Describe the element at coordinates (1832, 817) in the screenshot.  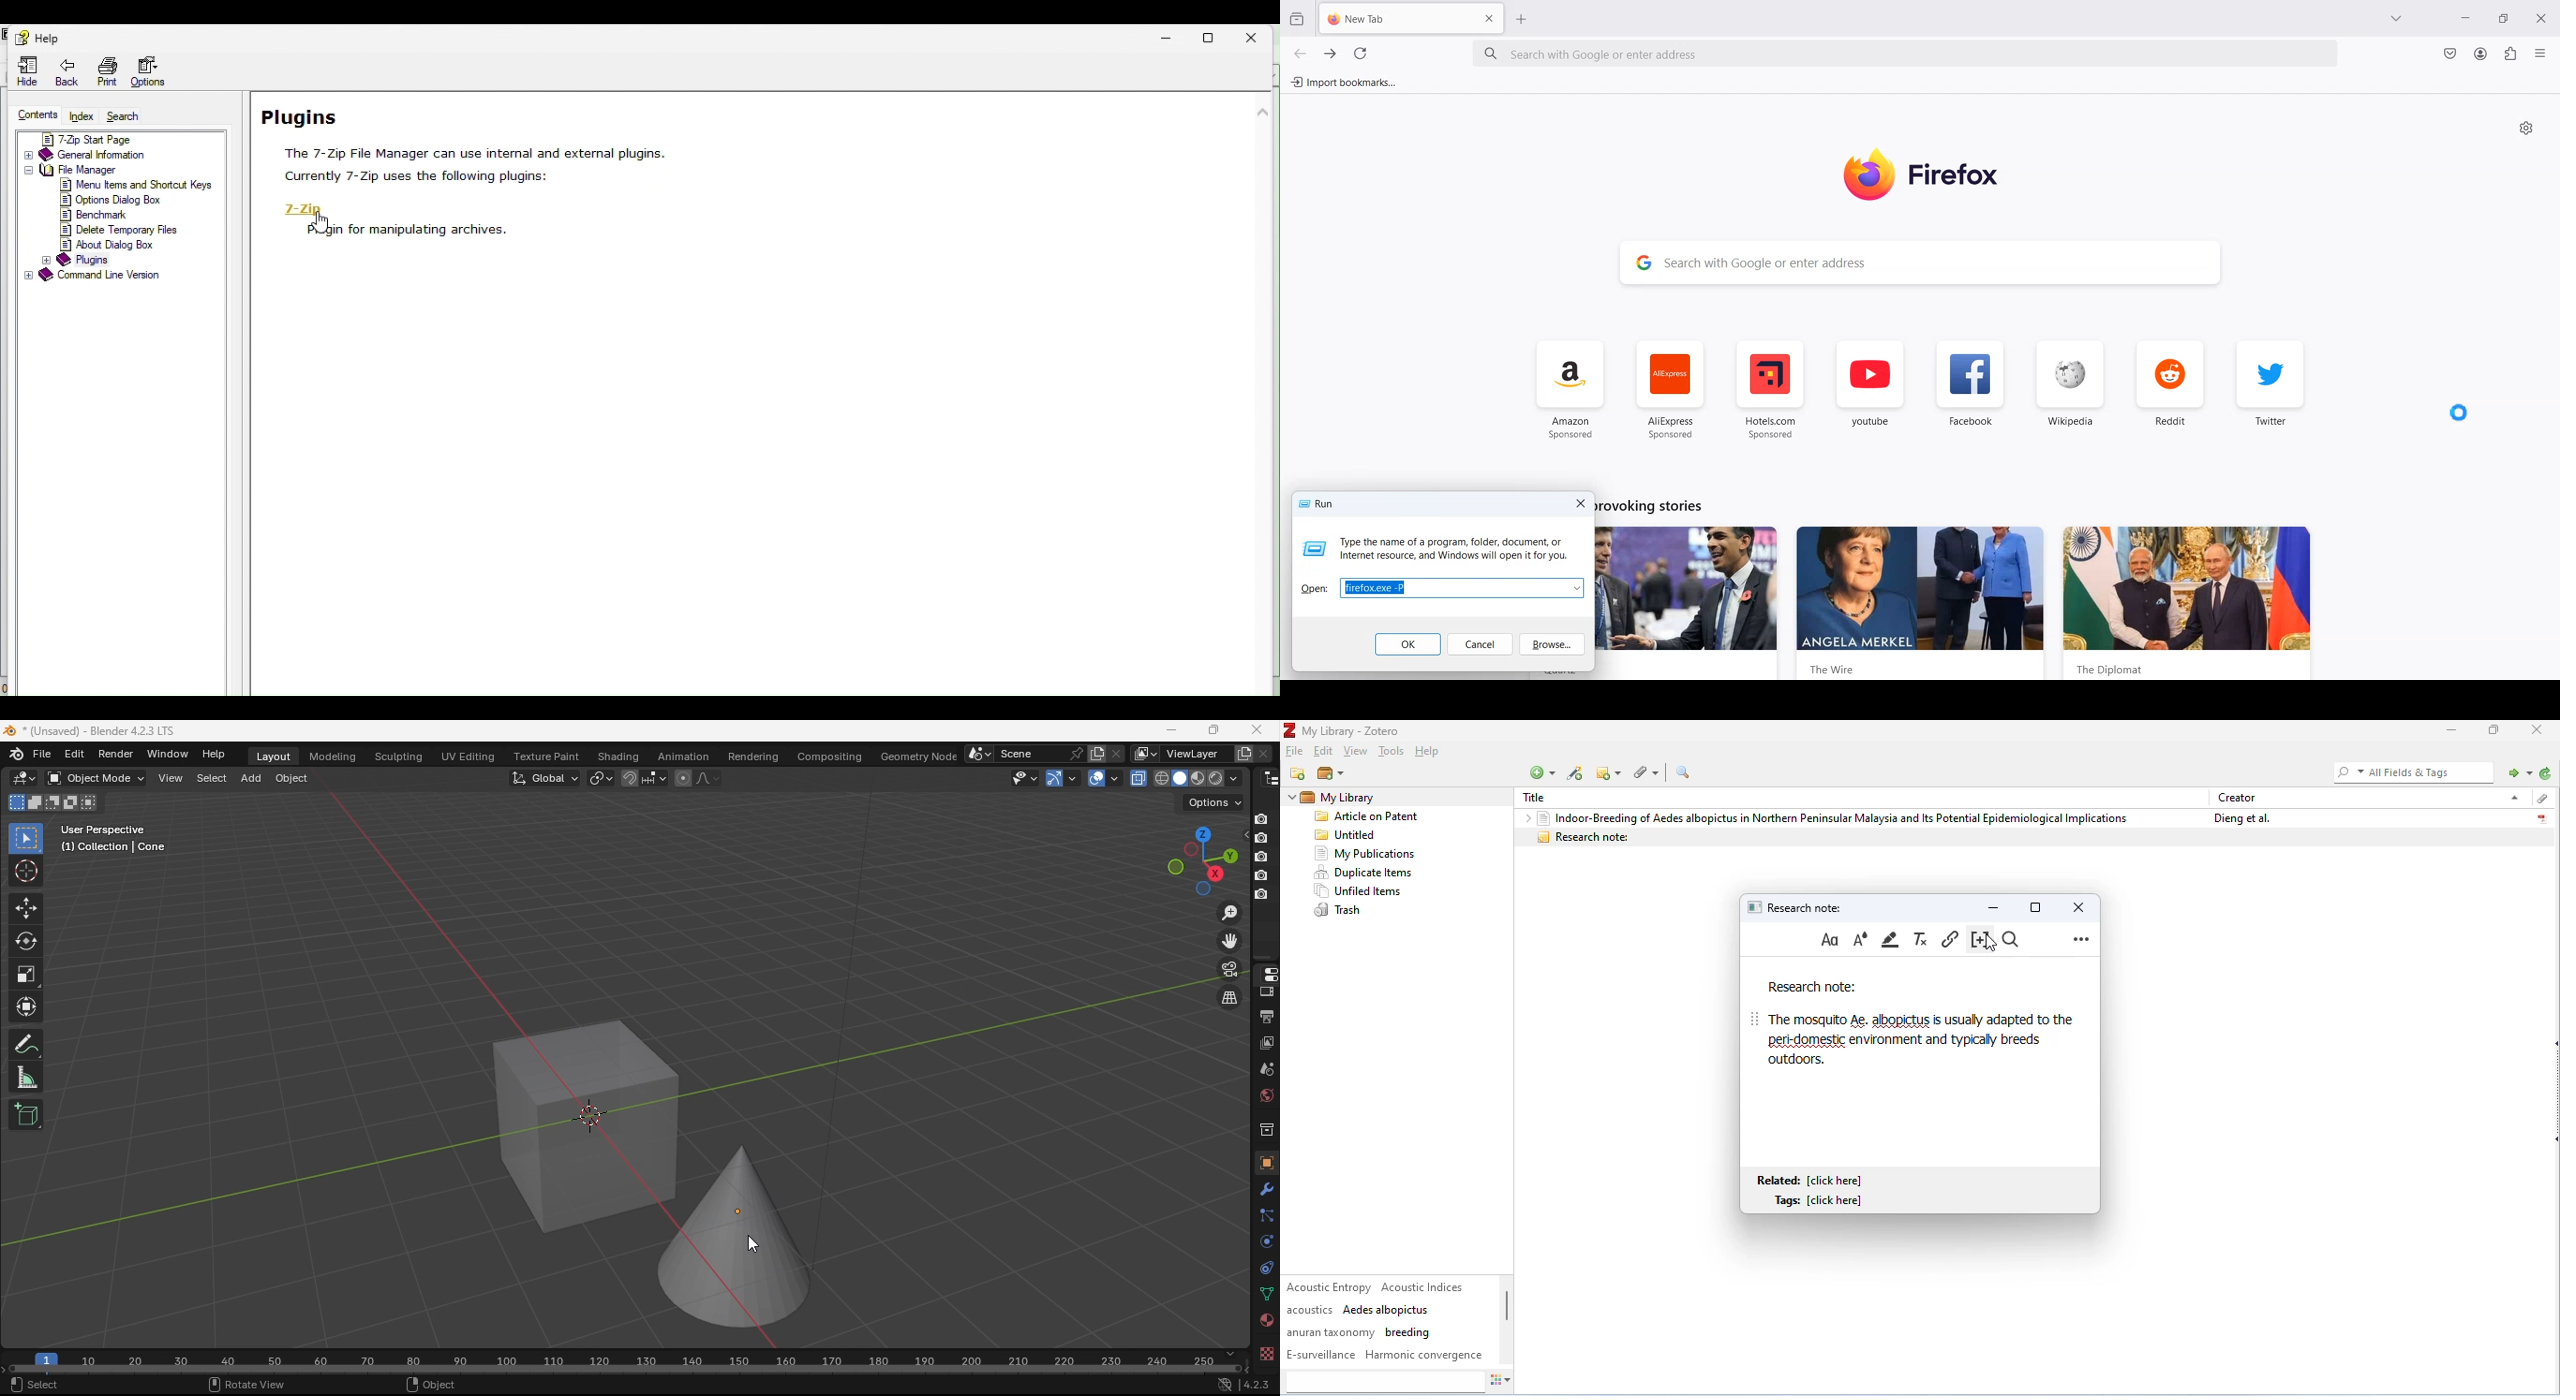
I see `Indoor-Breeding of Aedes albopictus in Northern Peninsular Malaysia and Its Potential Epidemiological Implications` at that location.